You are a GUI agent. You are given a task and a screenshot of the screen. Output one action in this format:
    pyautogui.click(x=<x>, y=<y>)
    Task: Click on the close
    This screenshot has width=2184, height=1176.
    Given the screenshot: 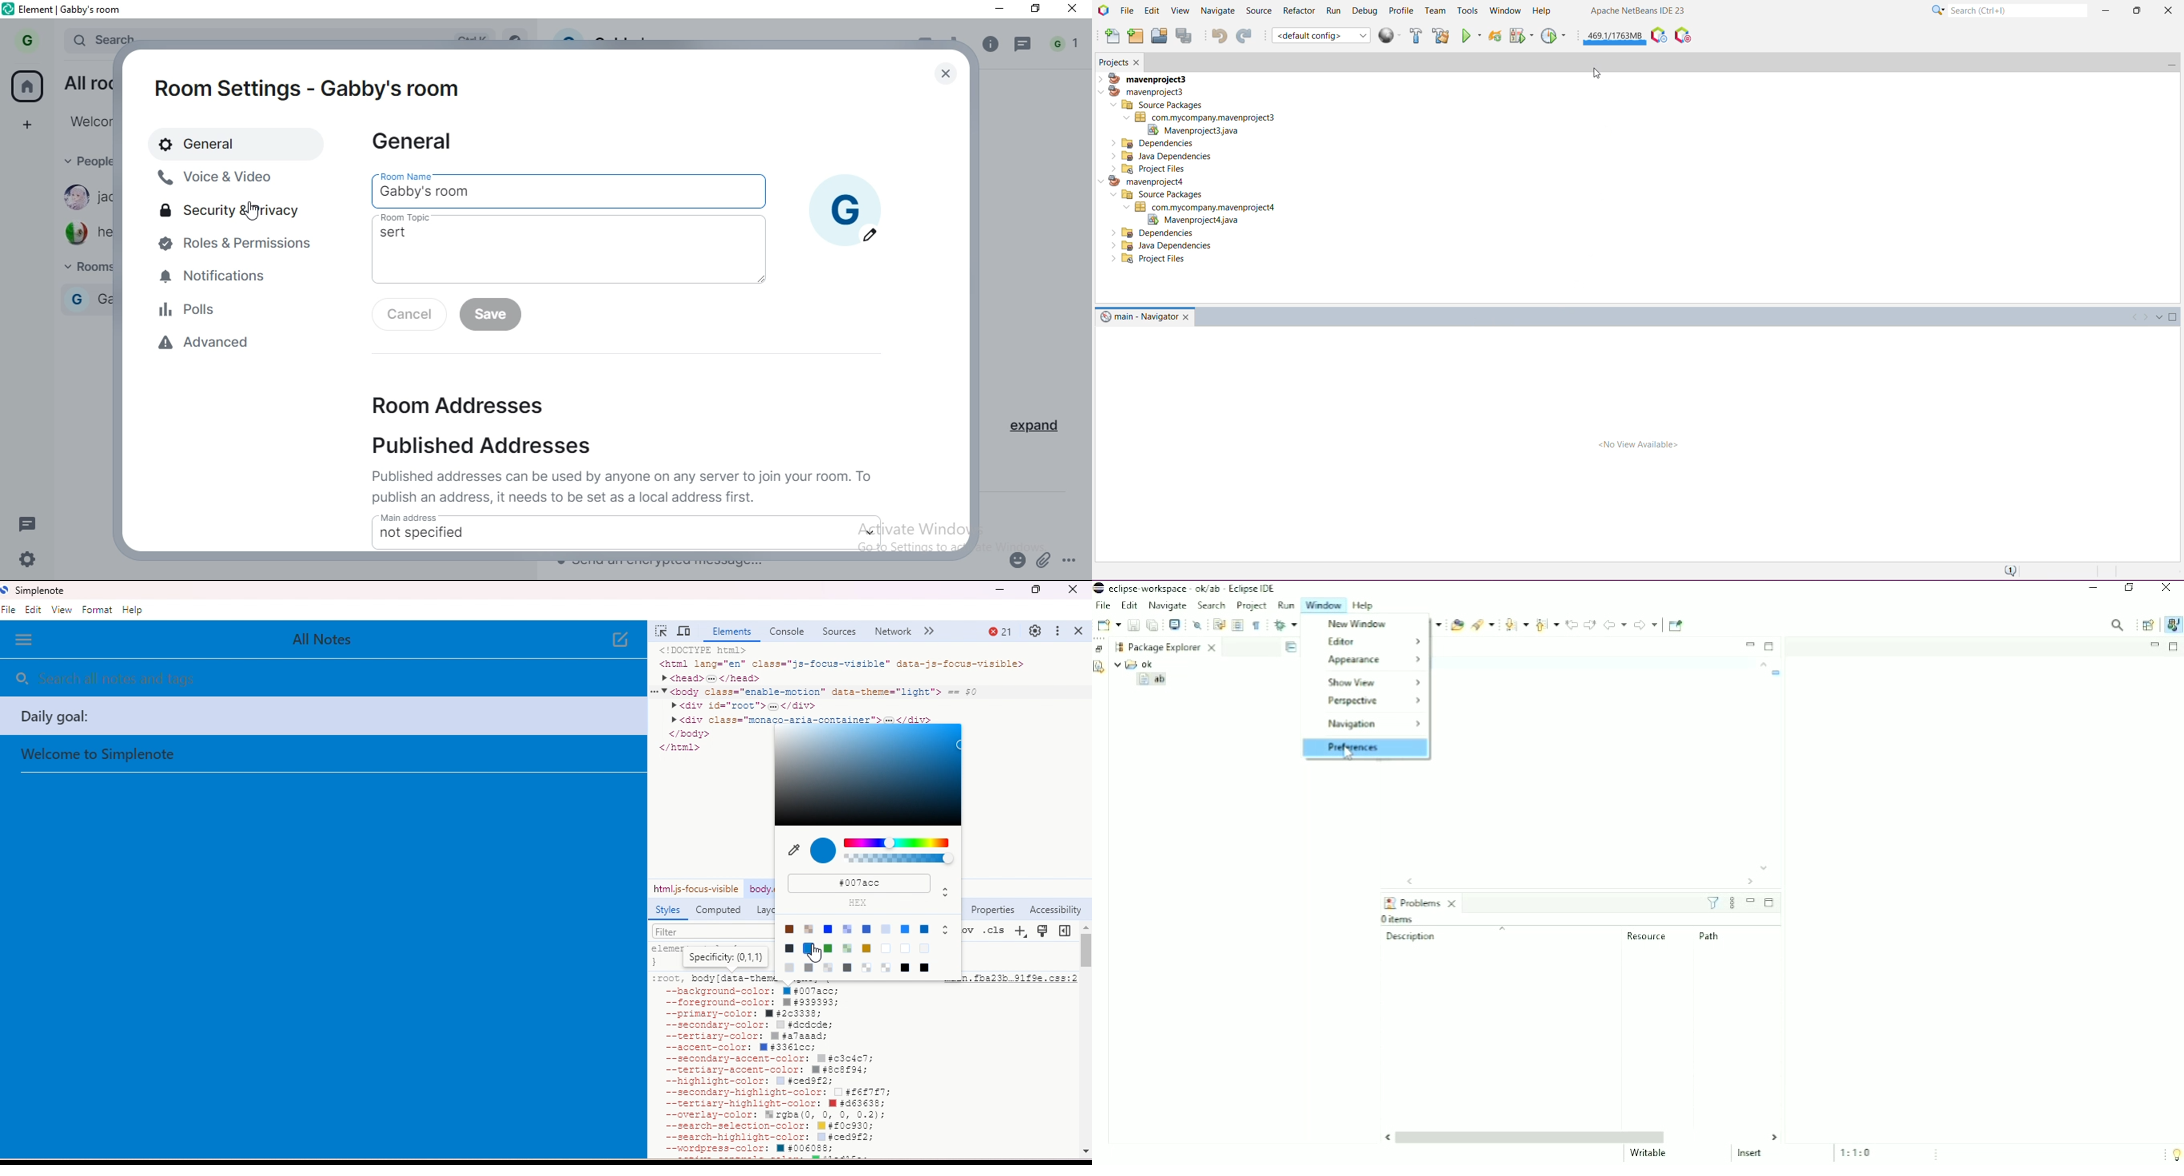 What is the action you would take?
    pyautogui.click(x=943, y=75)
    